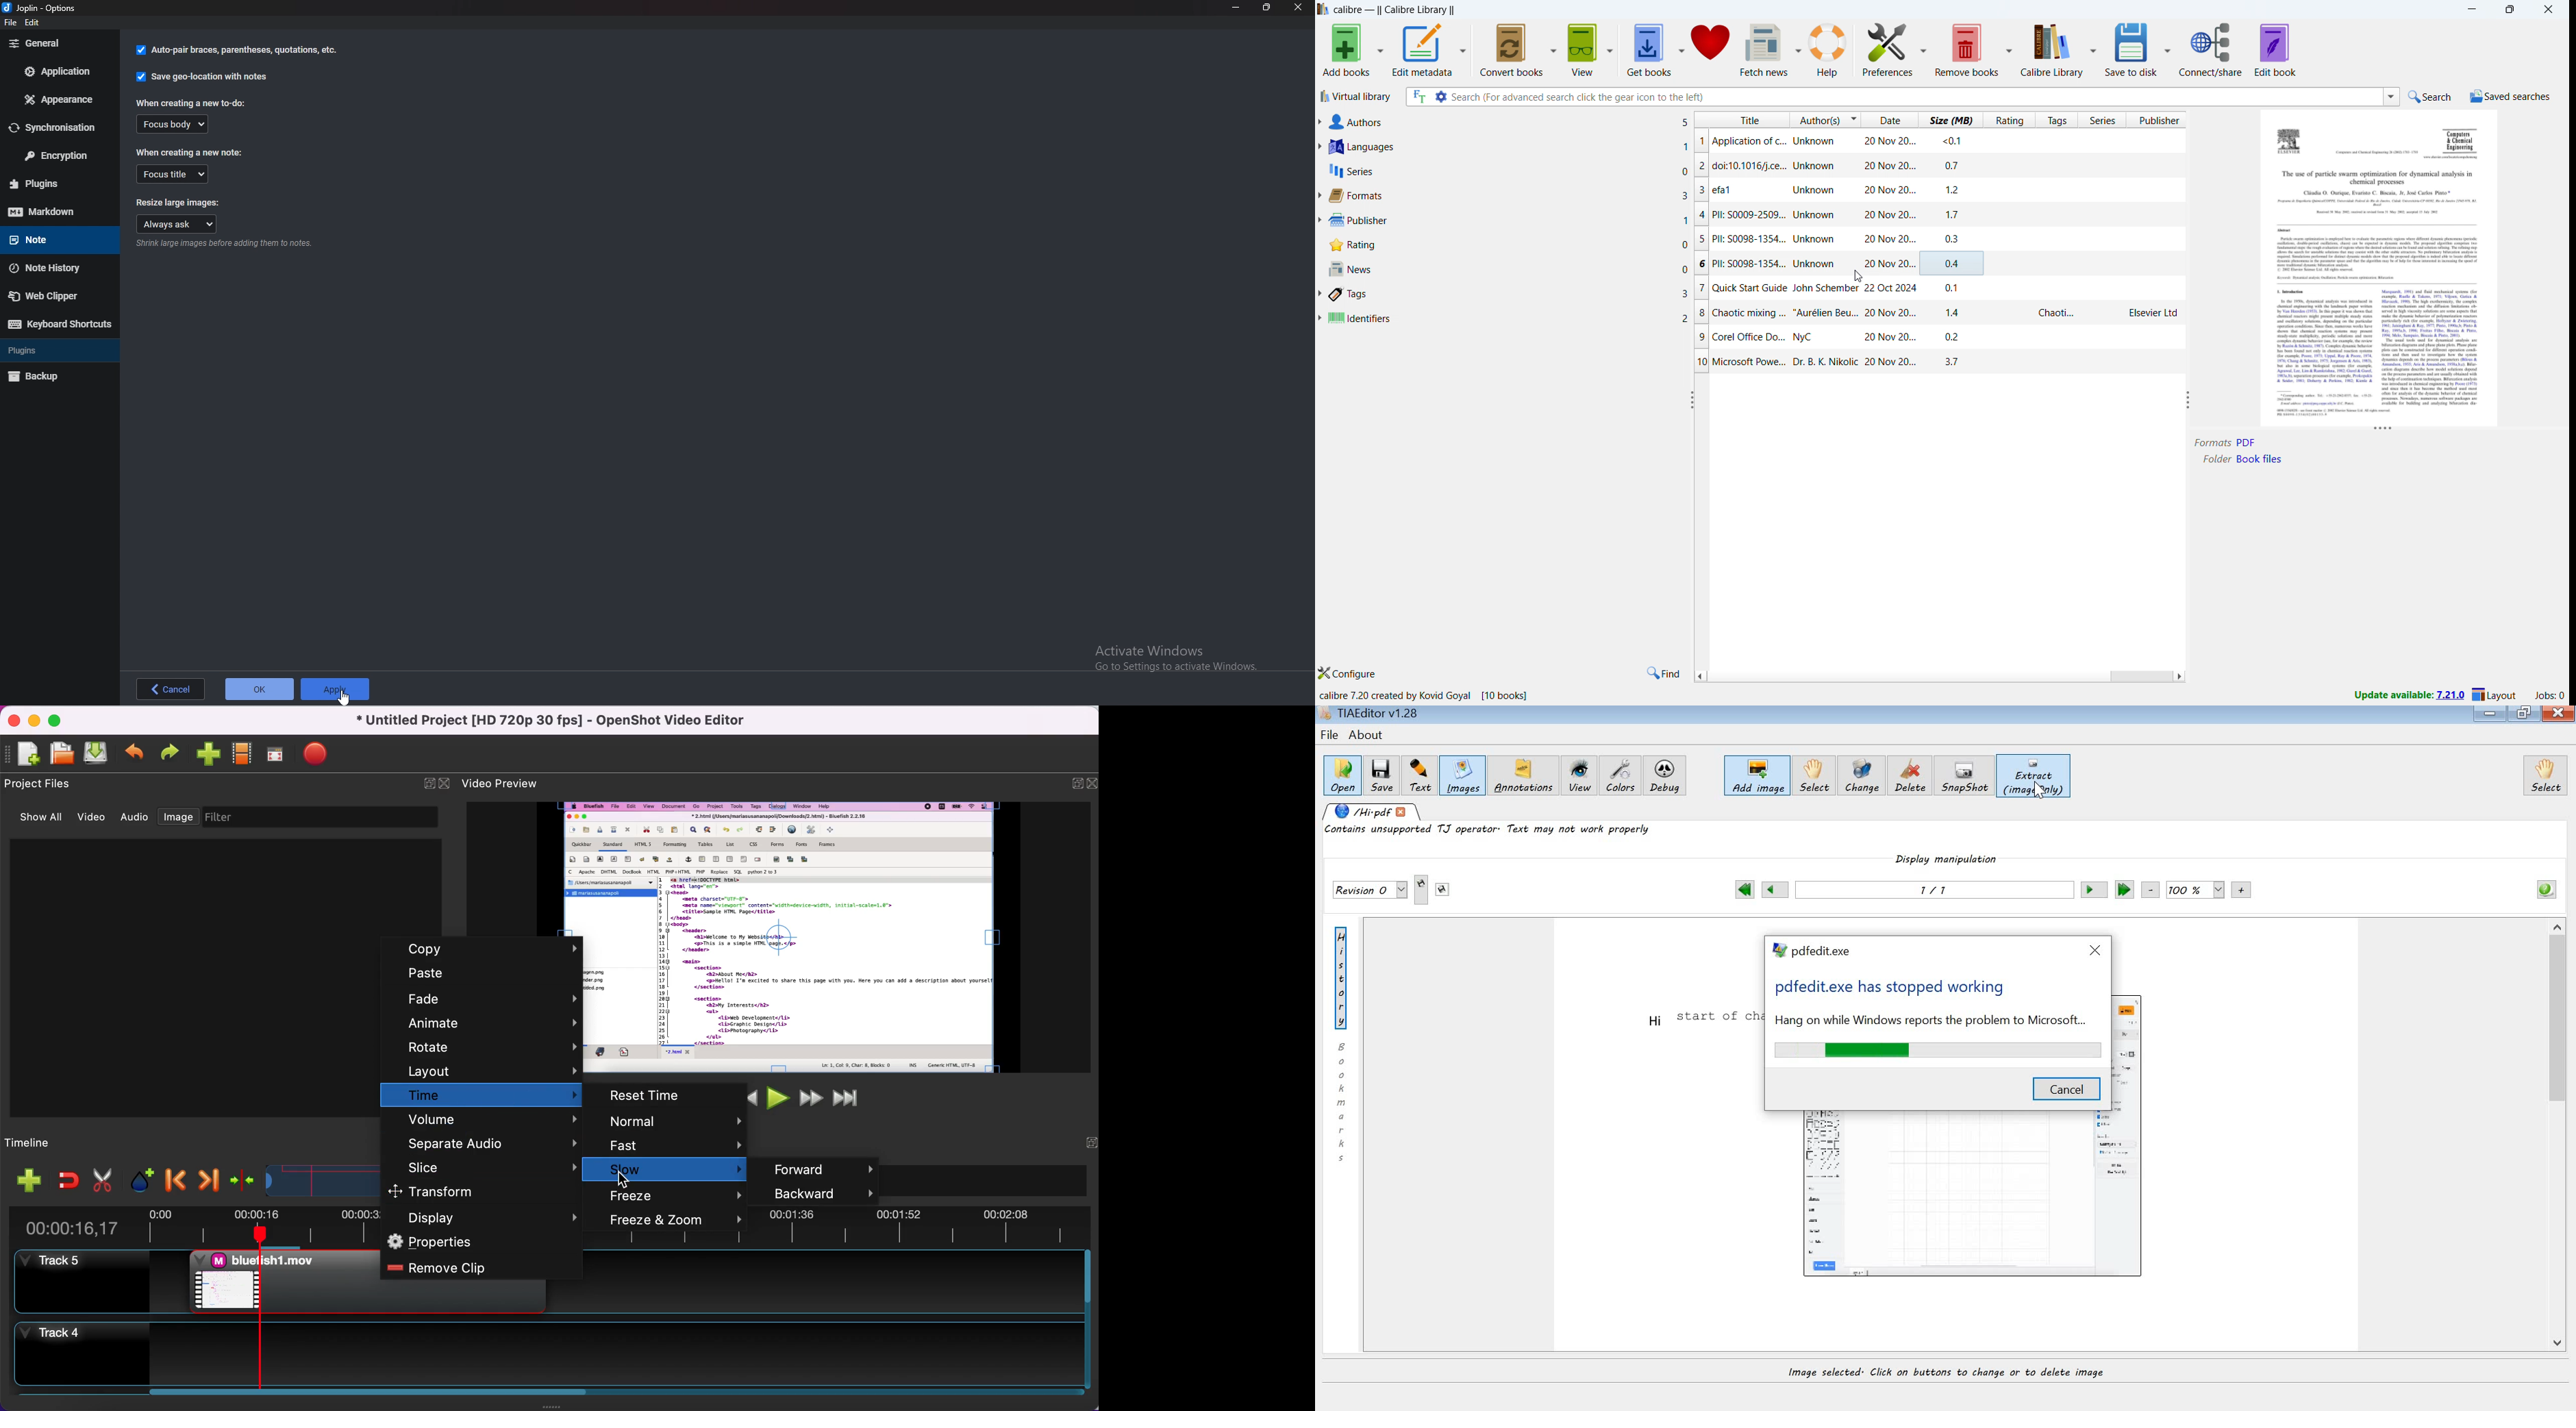 The image size is (2576, 1428). I want to click on General, so click(55, 43).